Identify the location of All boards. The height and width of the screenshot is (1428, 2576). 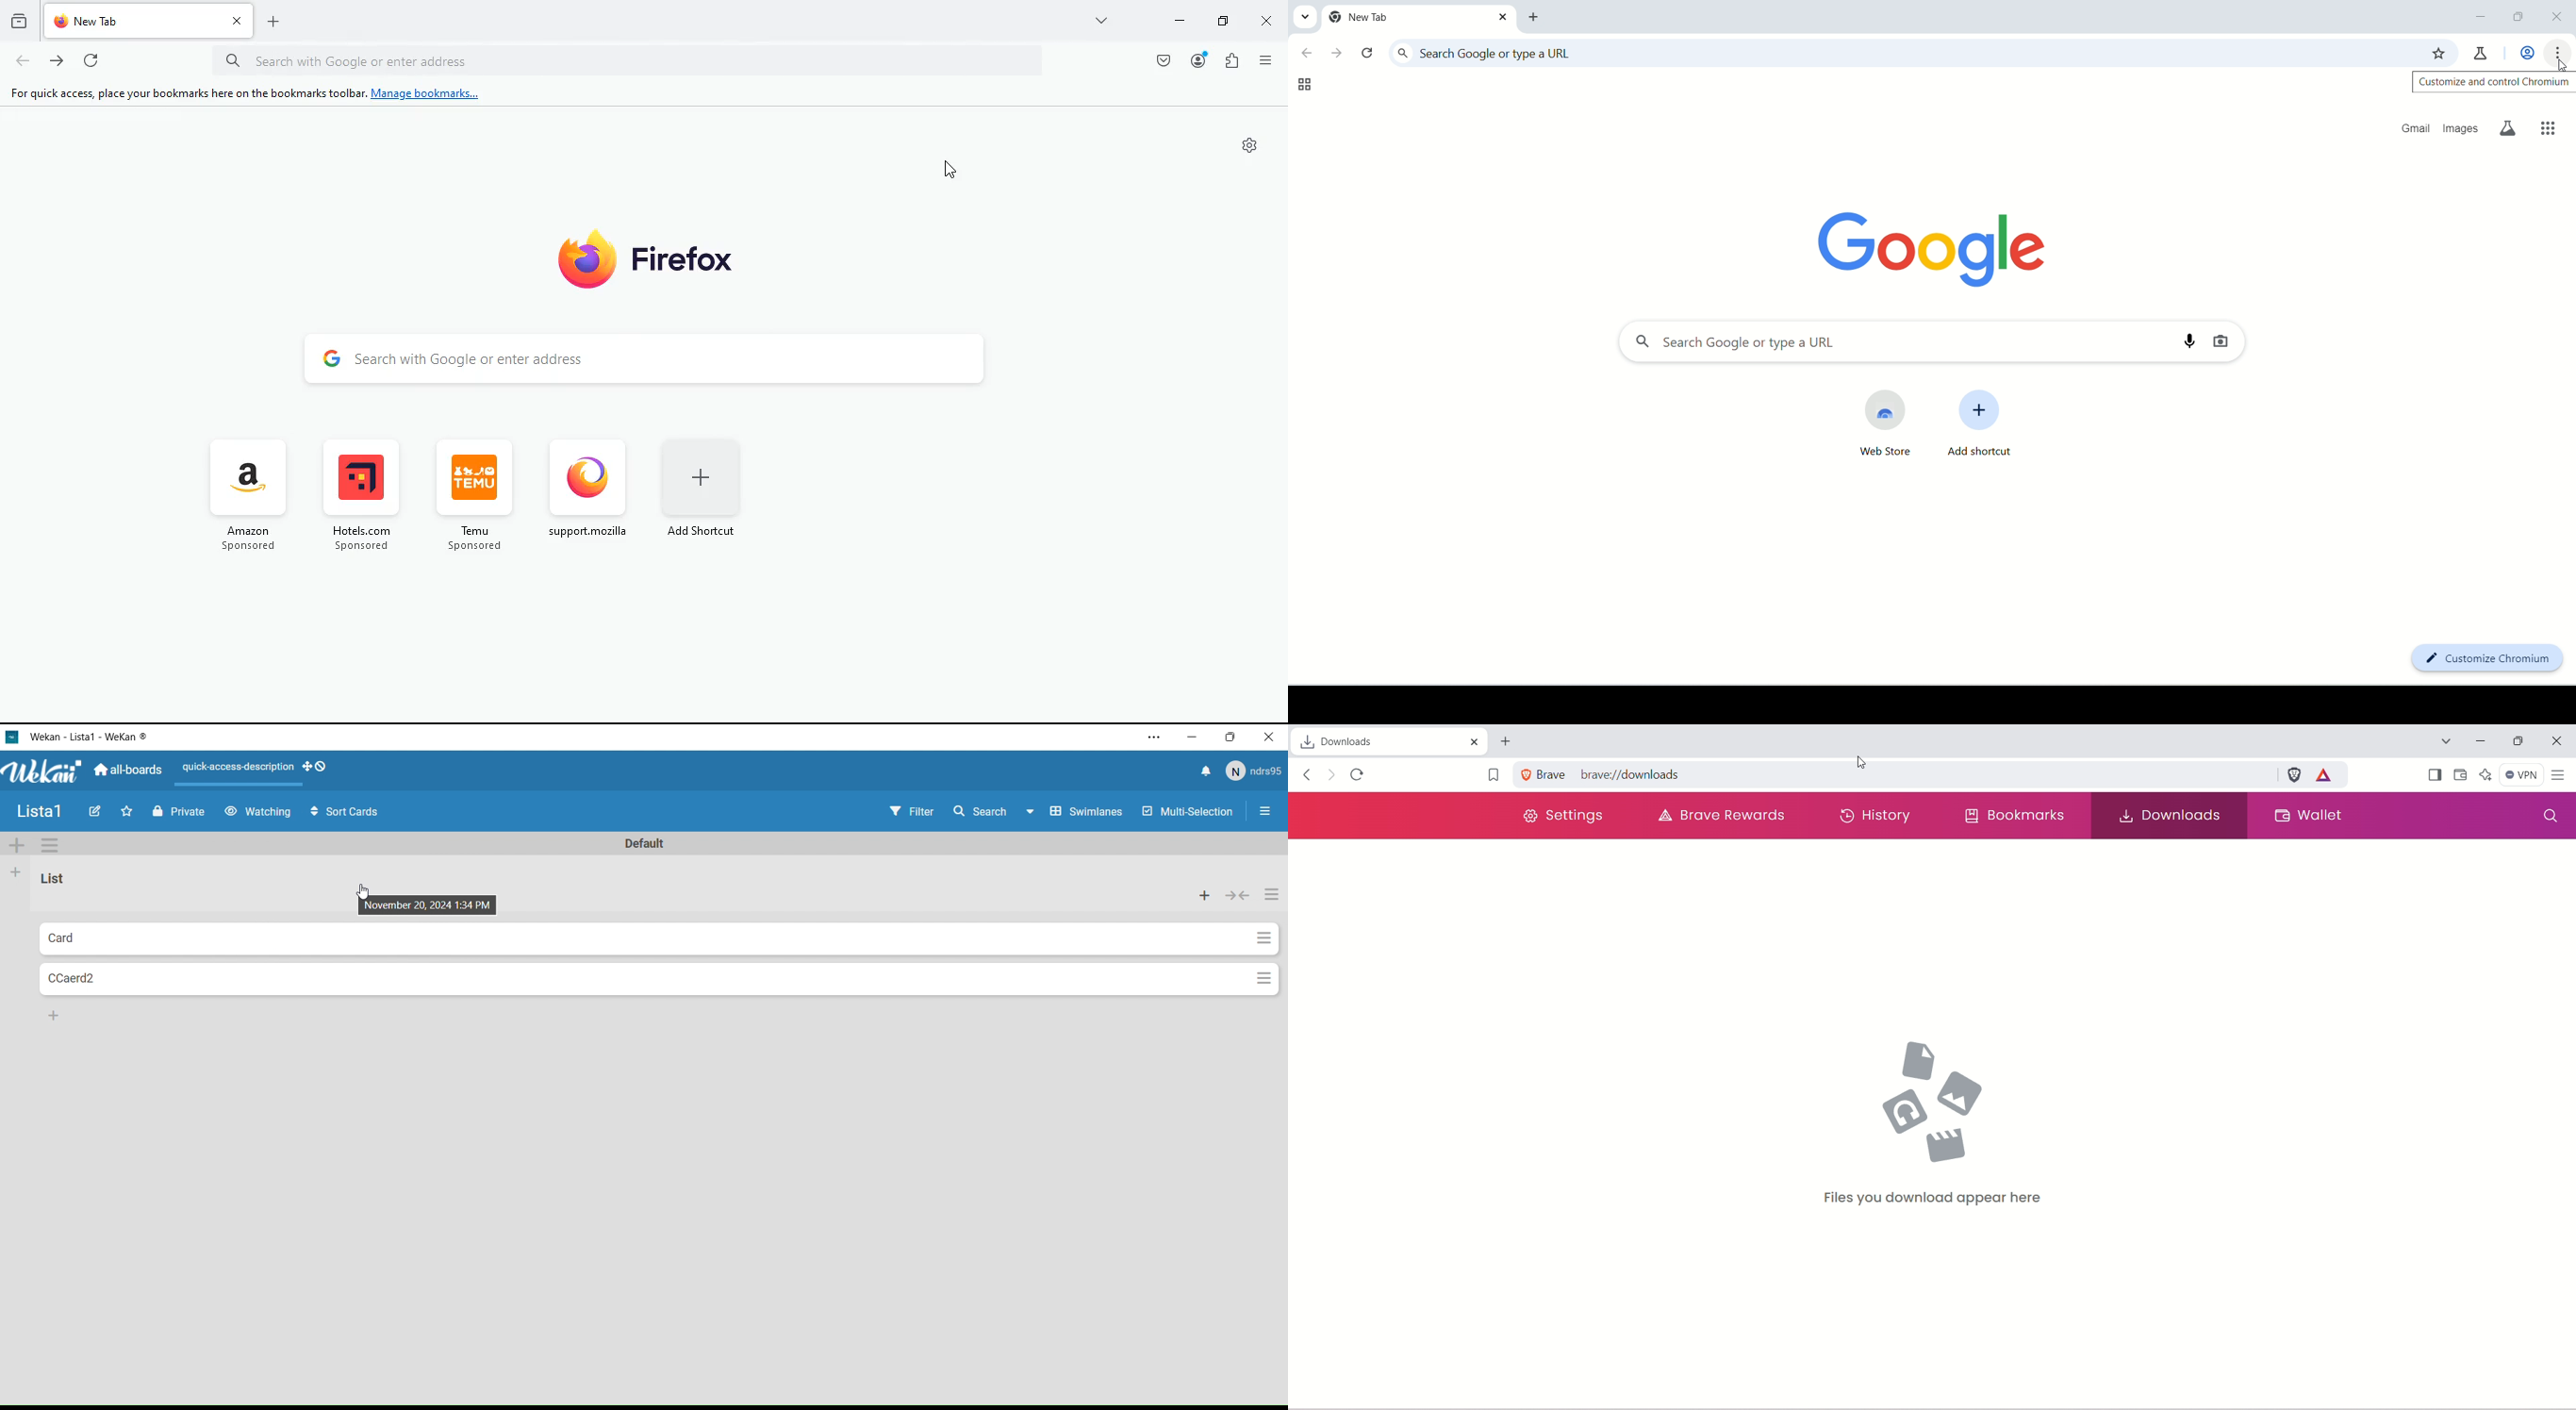
(129, 772).